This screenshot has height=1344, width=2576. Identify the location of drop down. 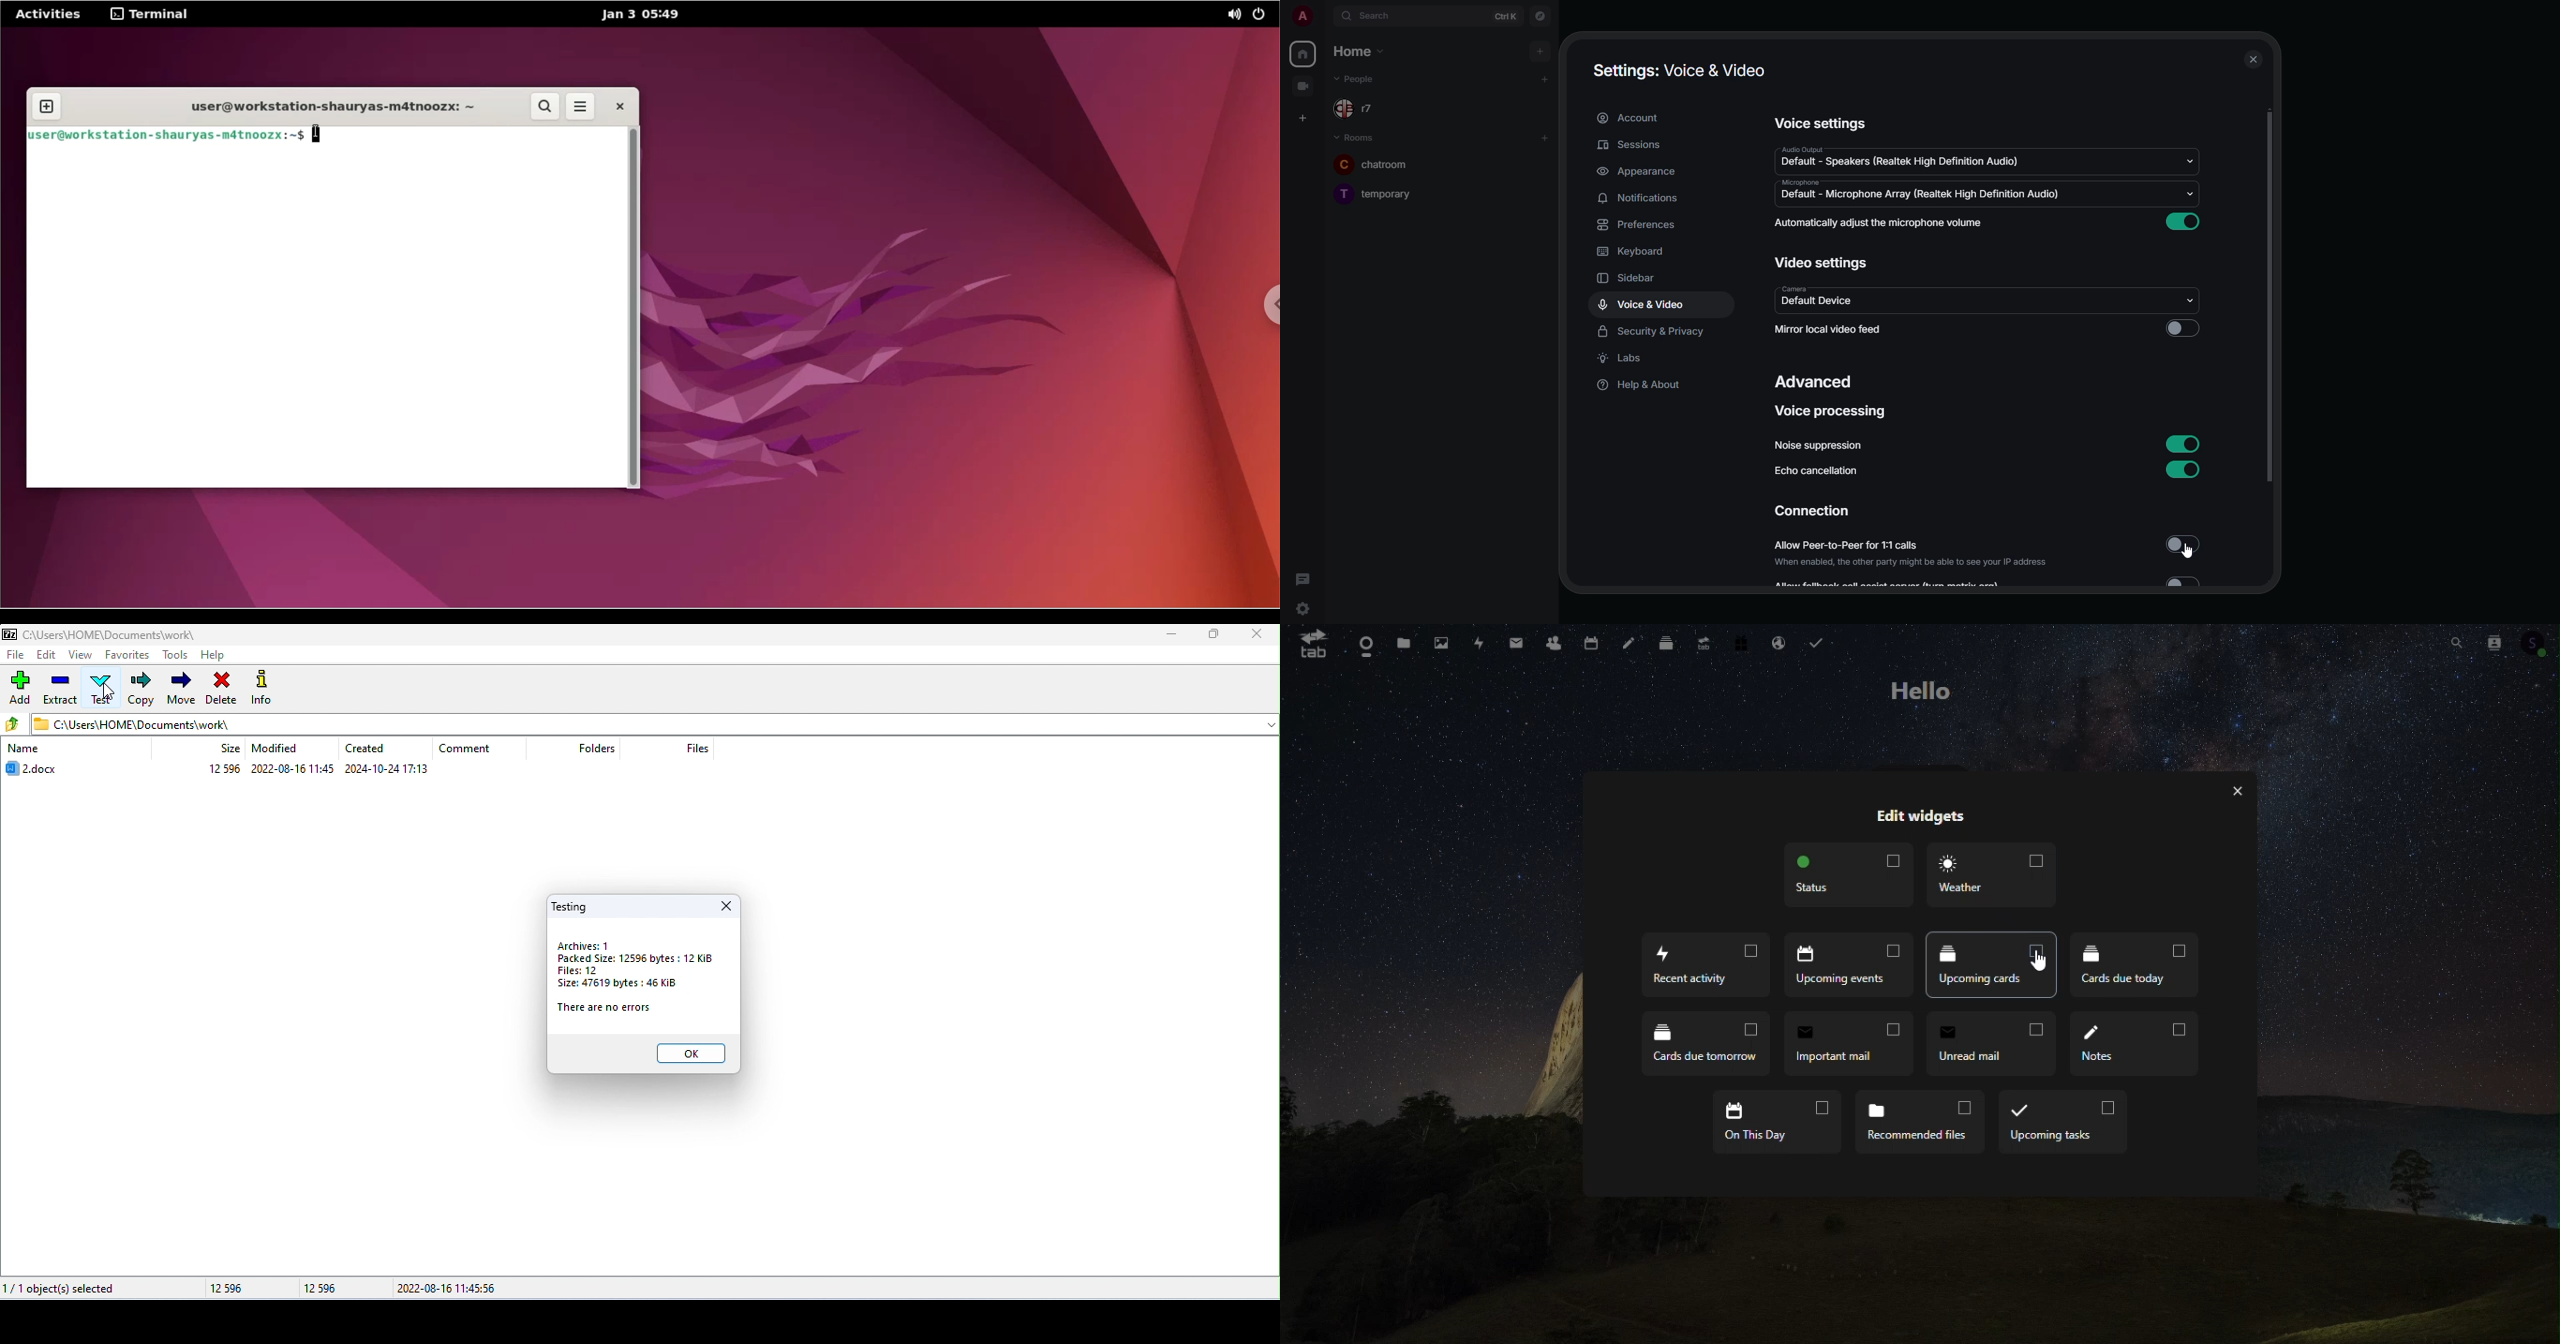
(2192, 162).